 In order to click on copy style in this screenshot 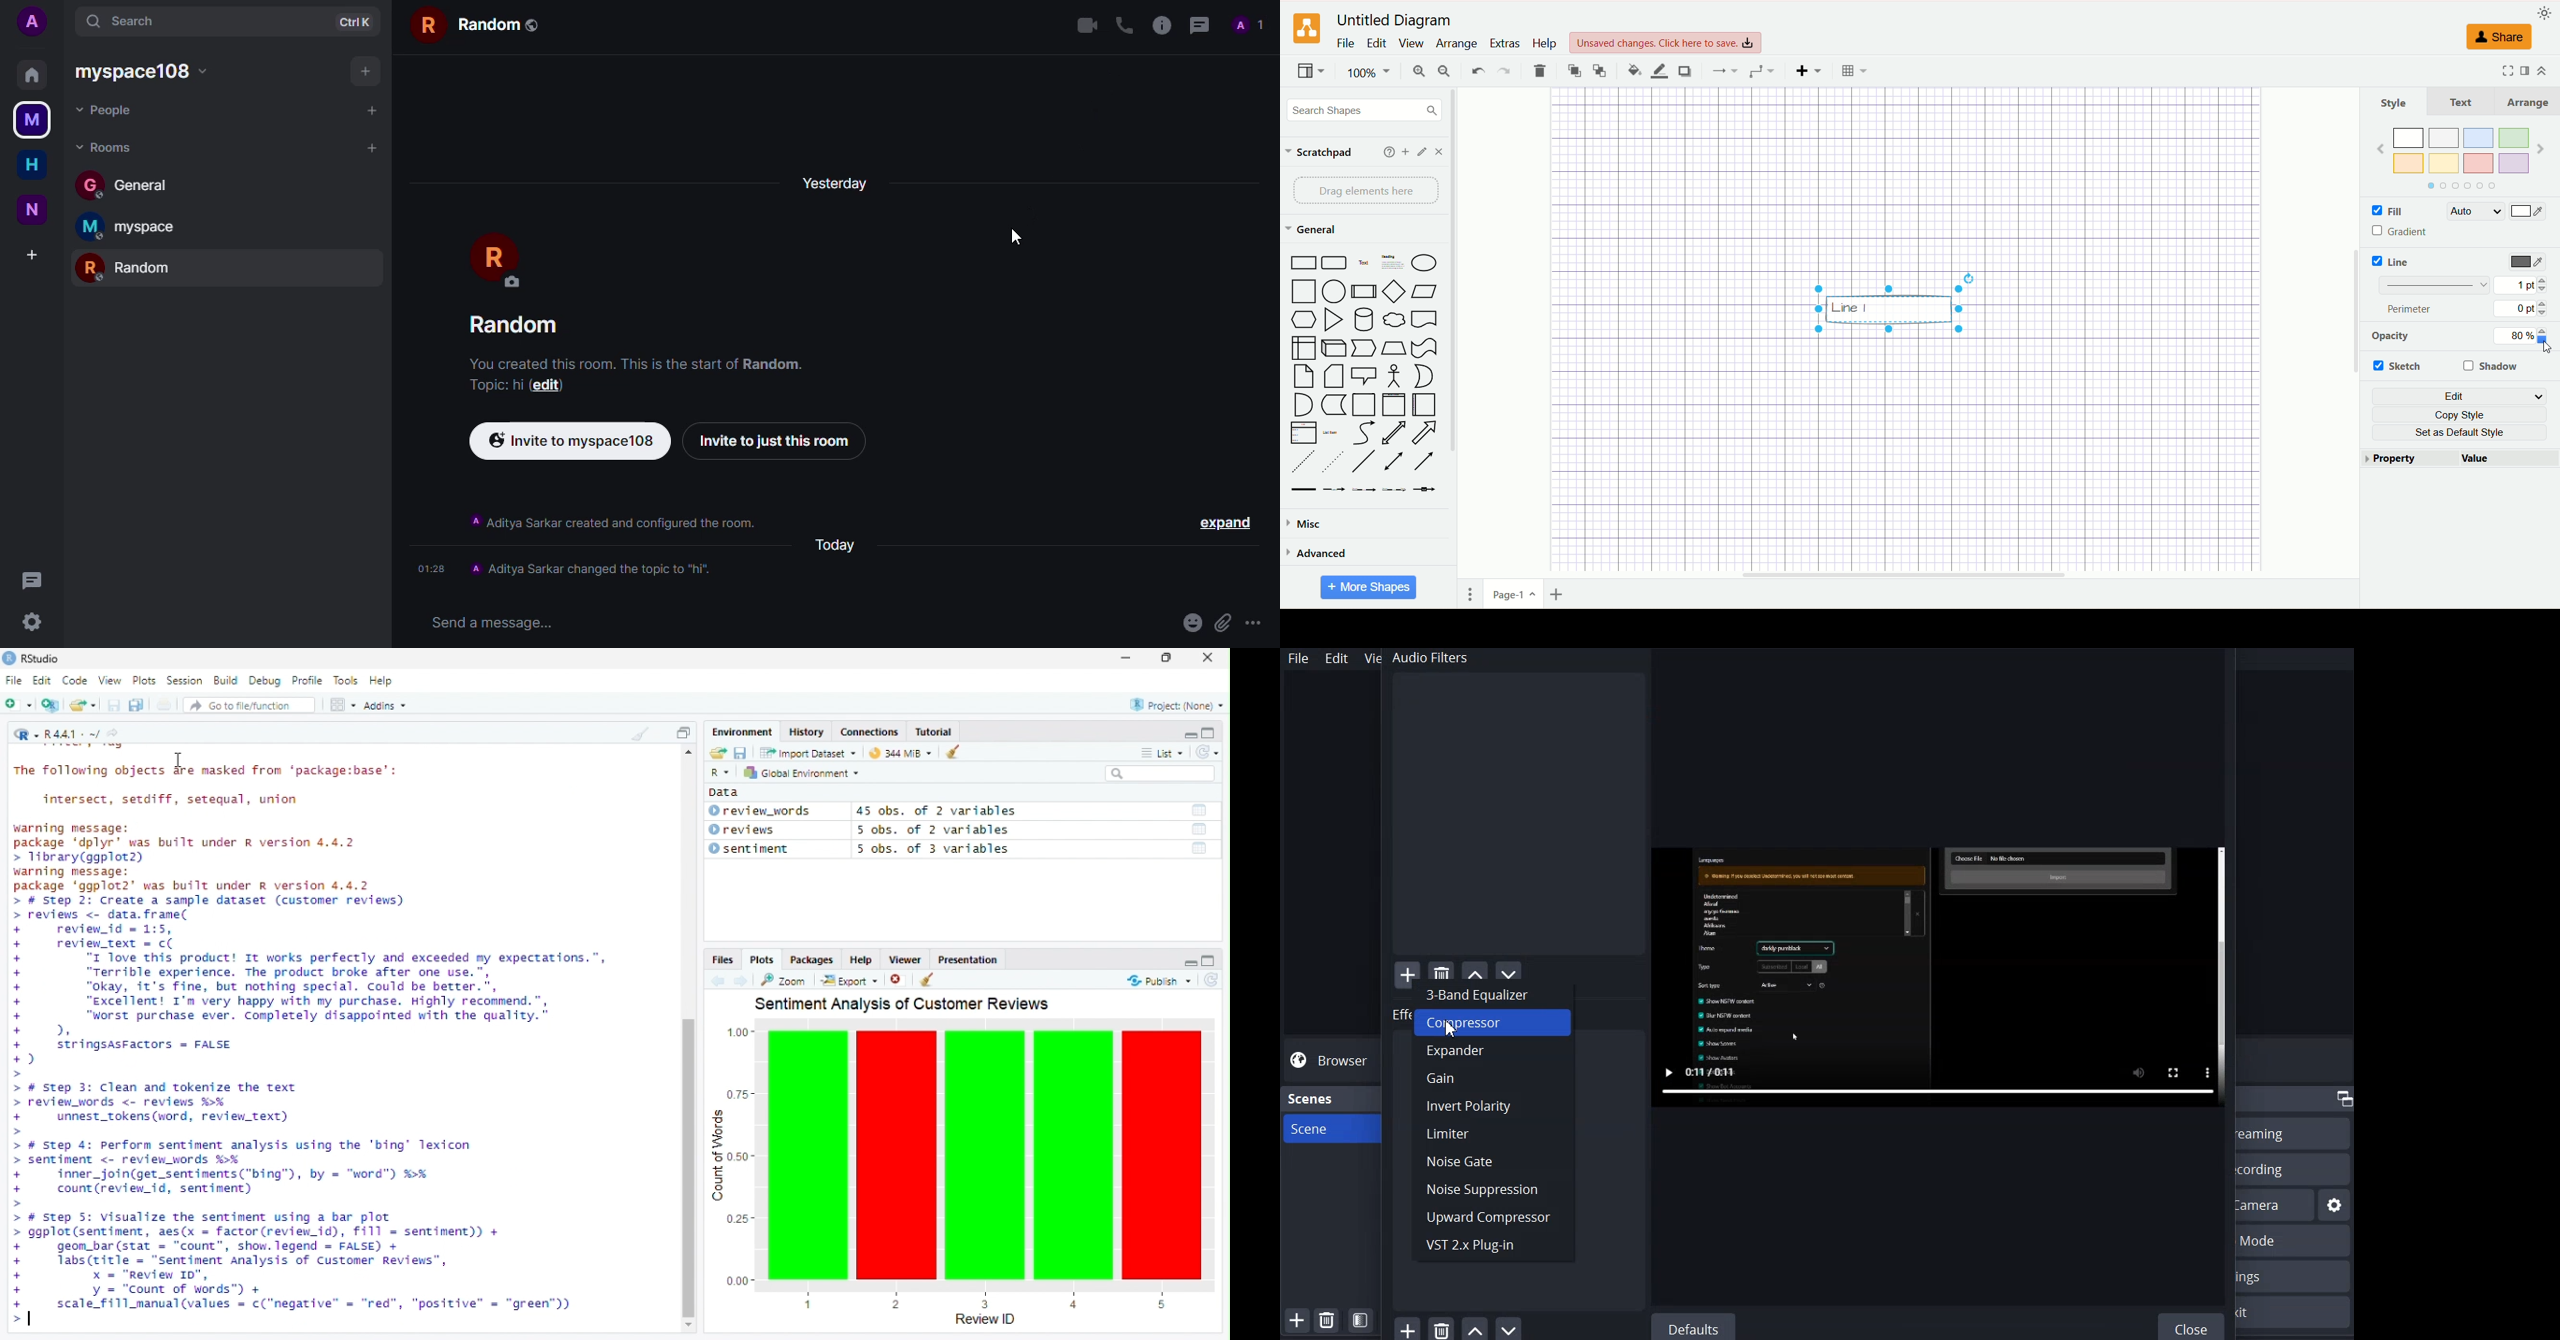, I will do `click(2459, 414)`.